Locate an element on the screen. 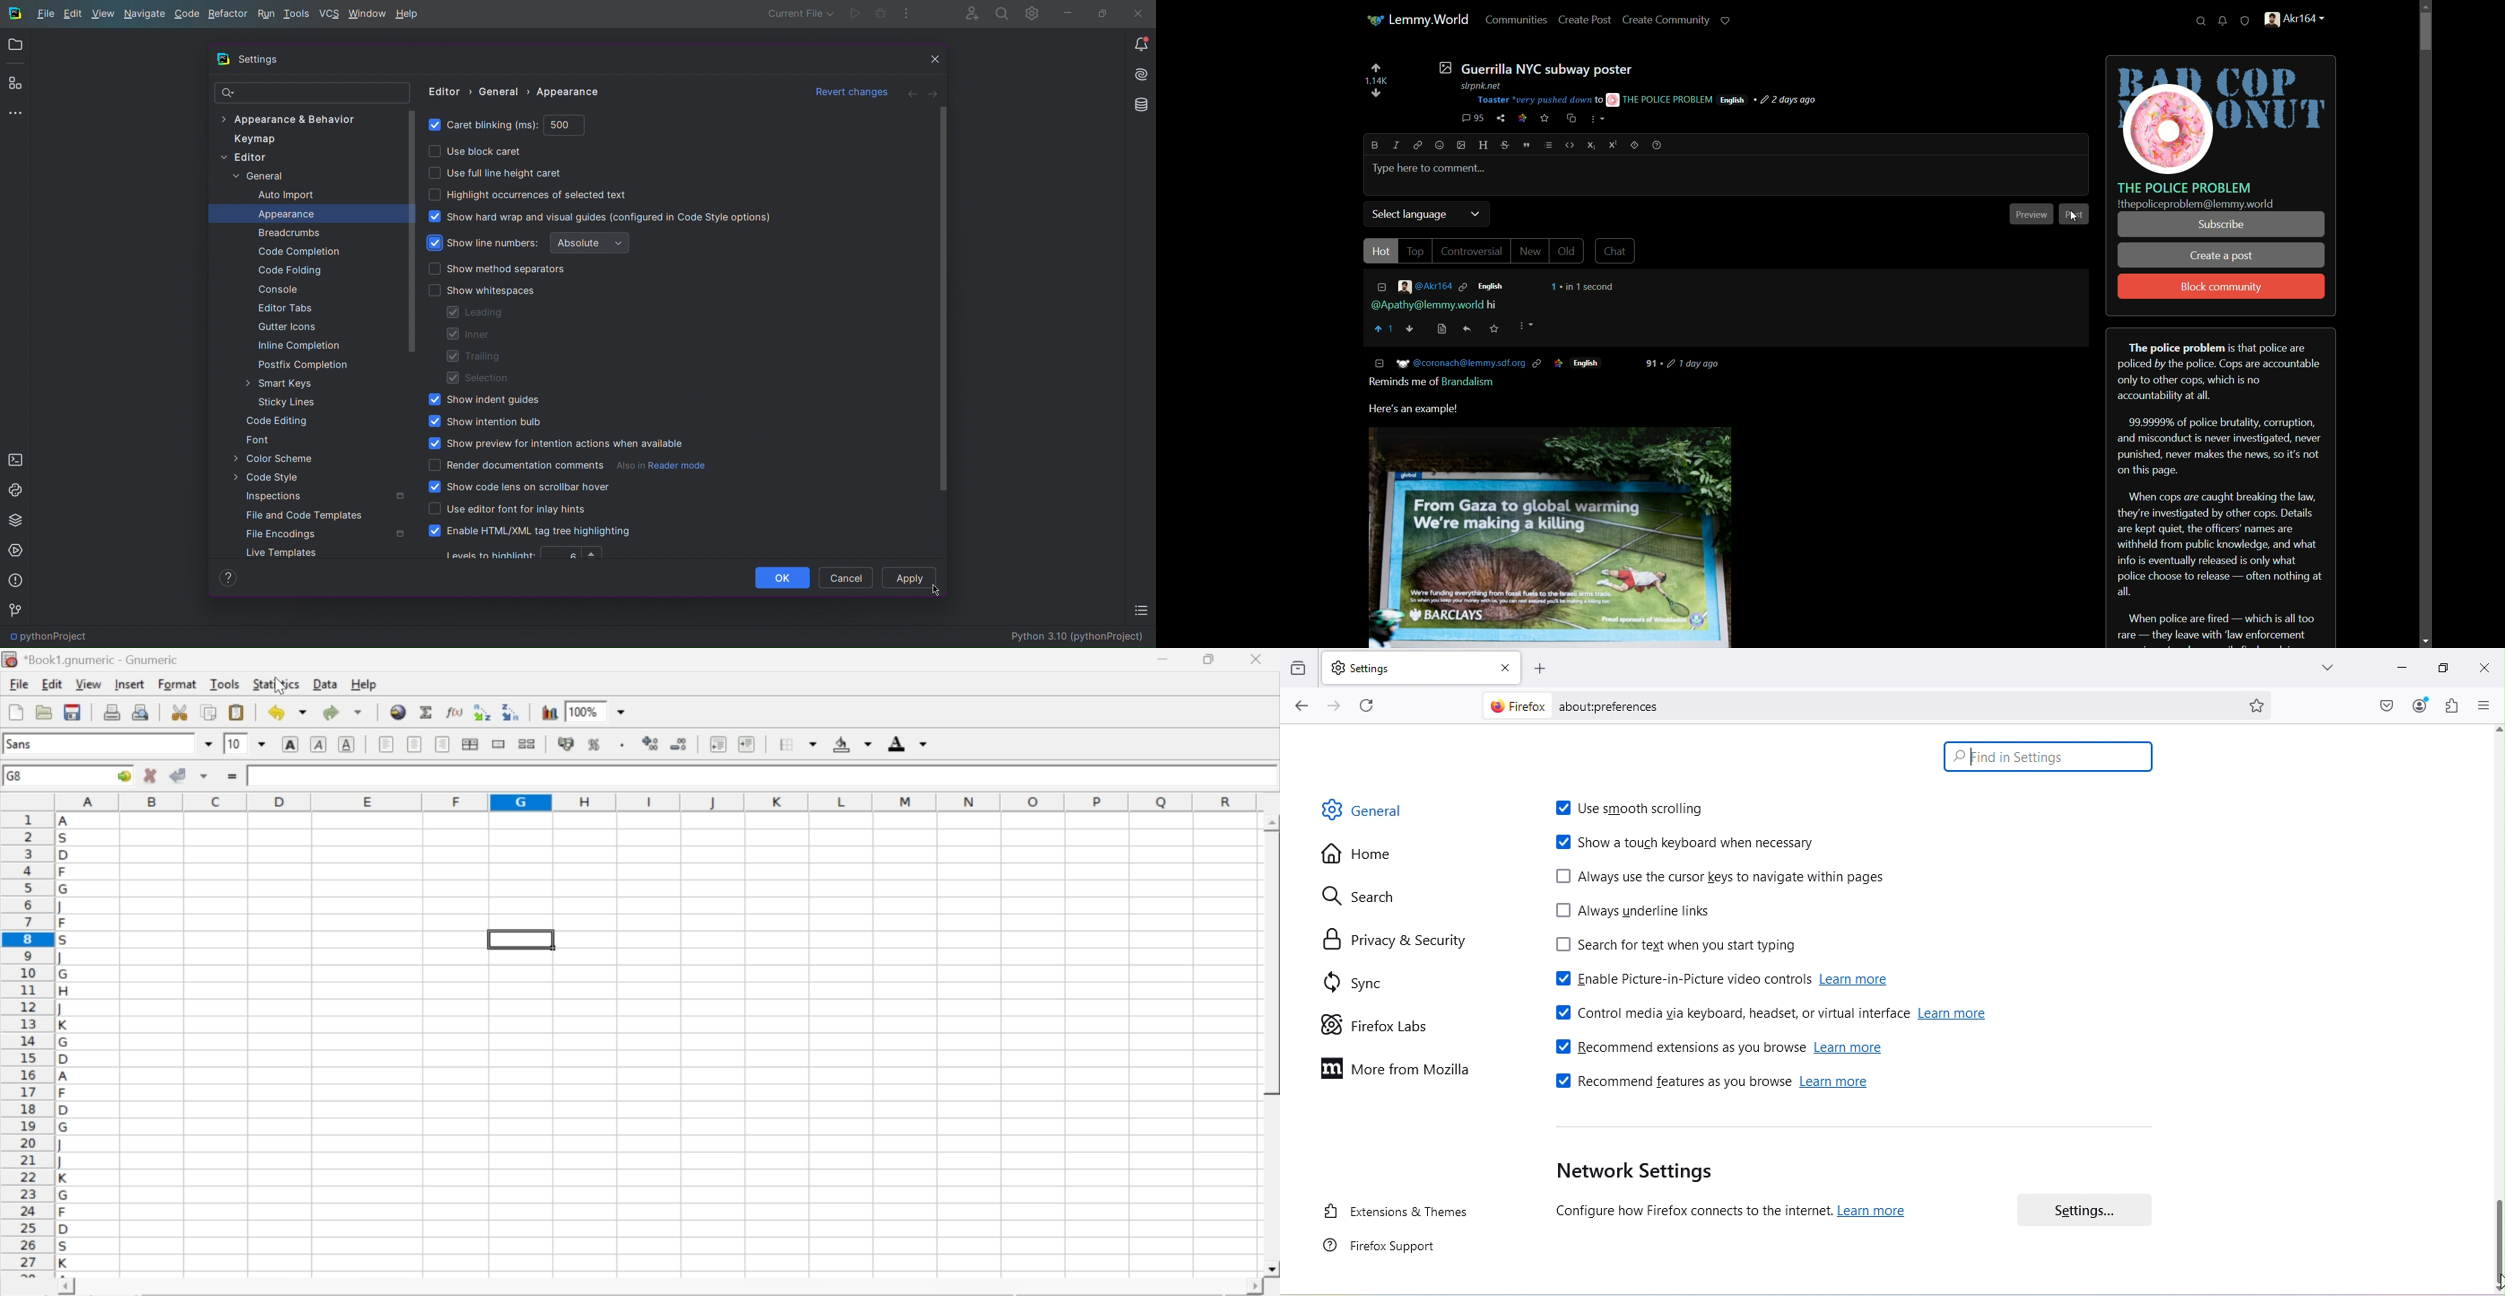 The image size is (2520, 1316). quote is located at coordinates (1527, 145).